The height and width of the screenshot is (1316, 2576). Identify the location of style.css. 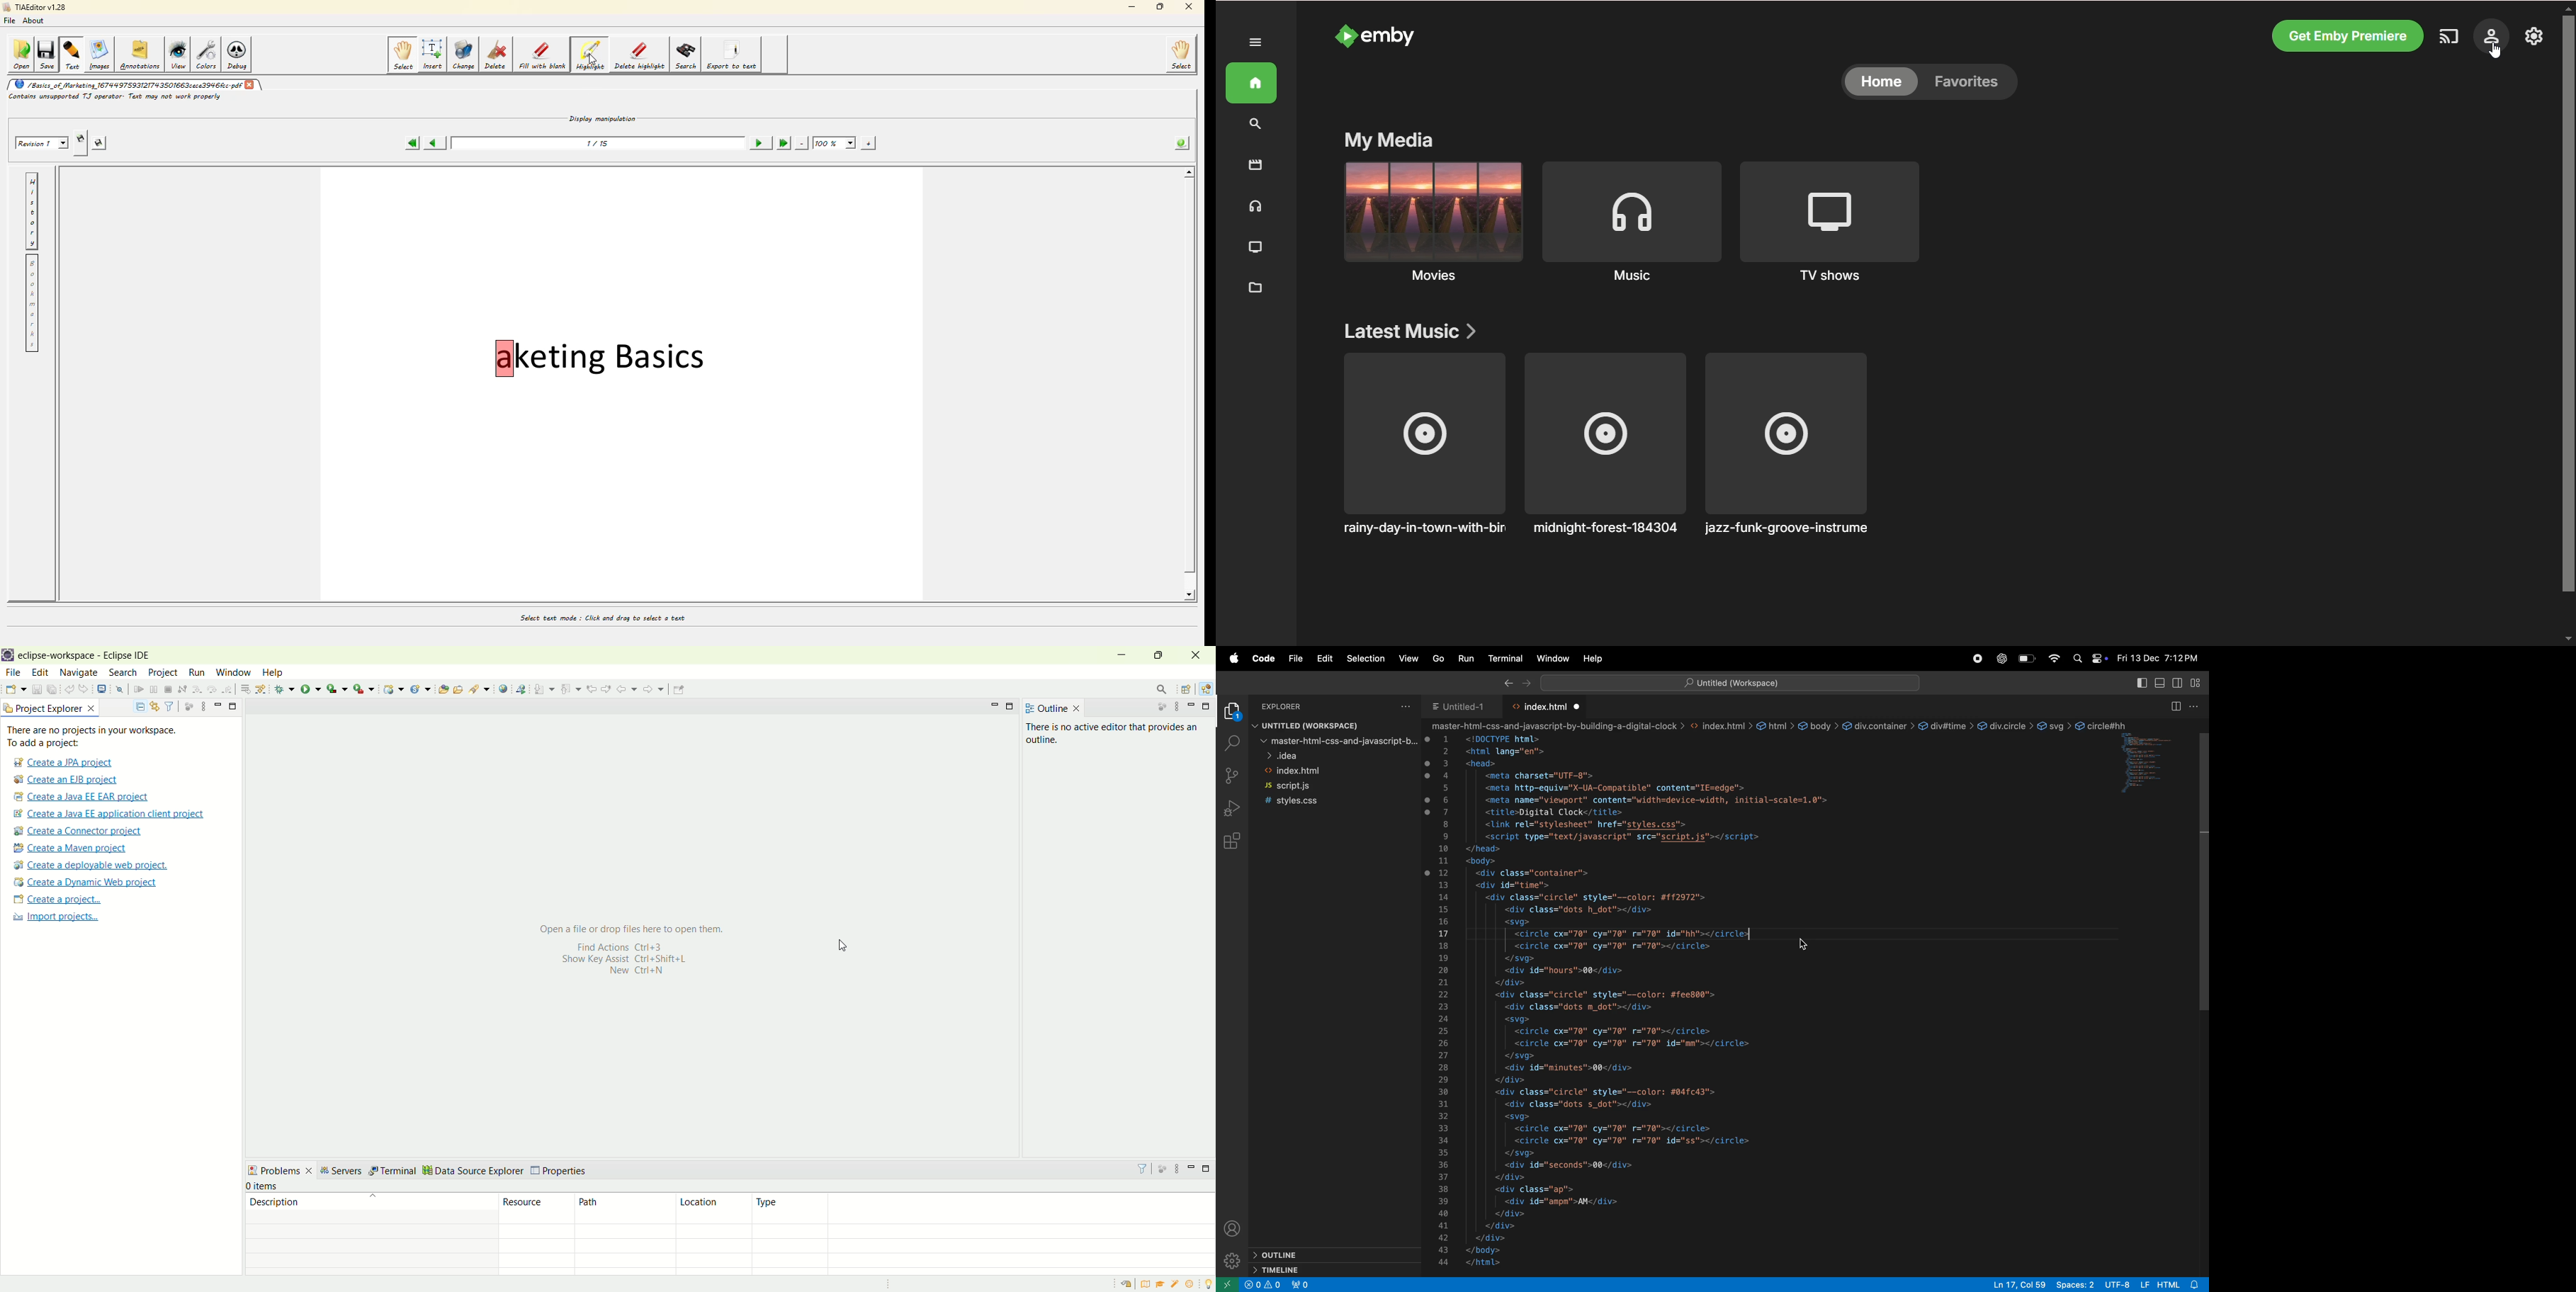
(1324, 800).